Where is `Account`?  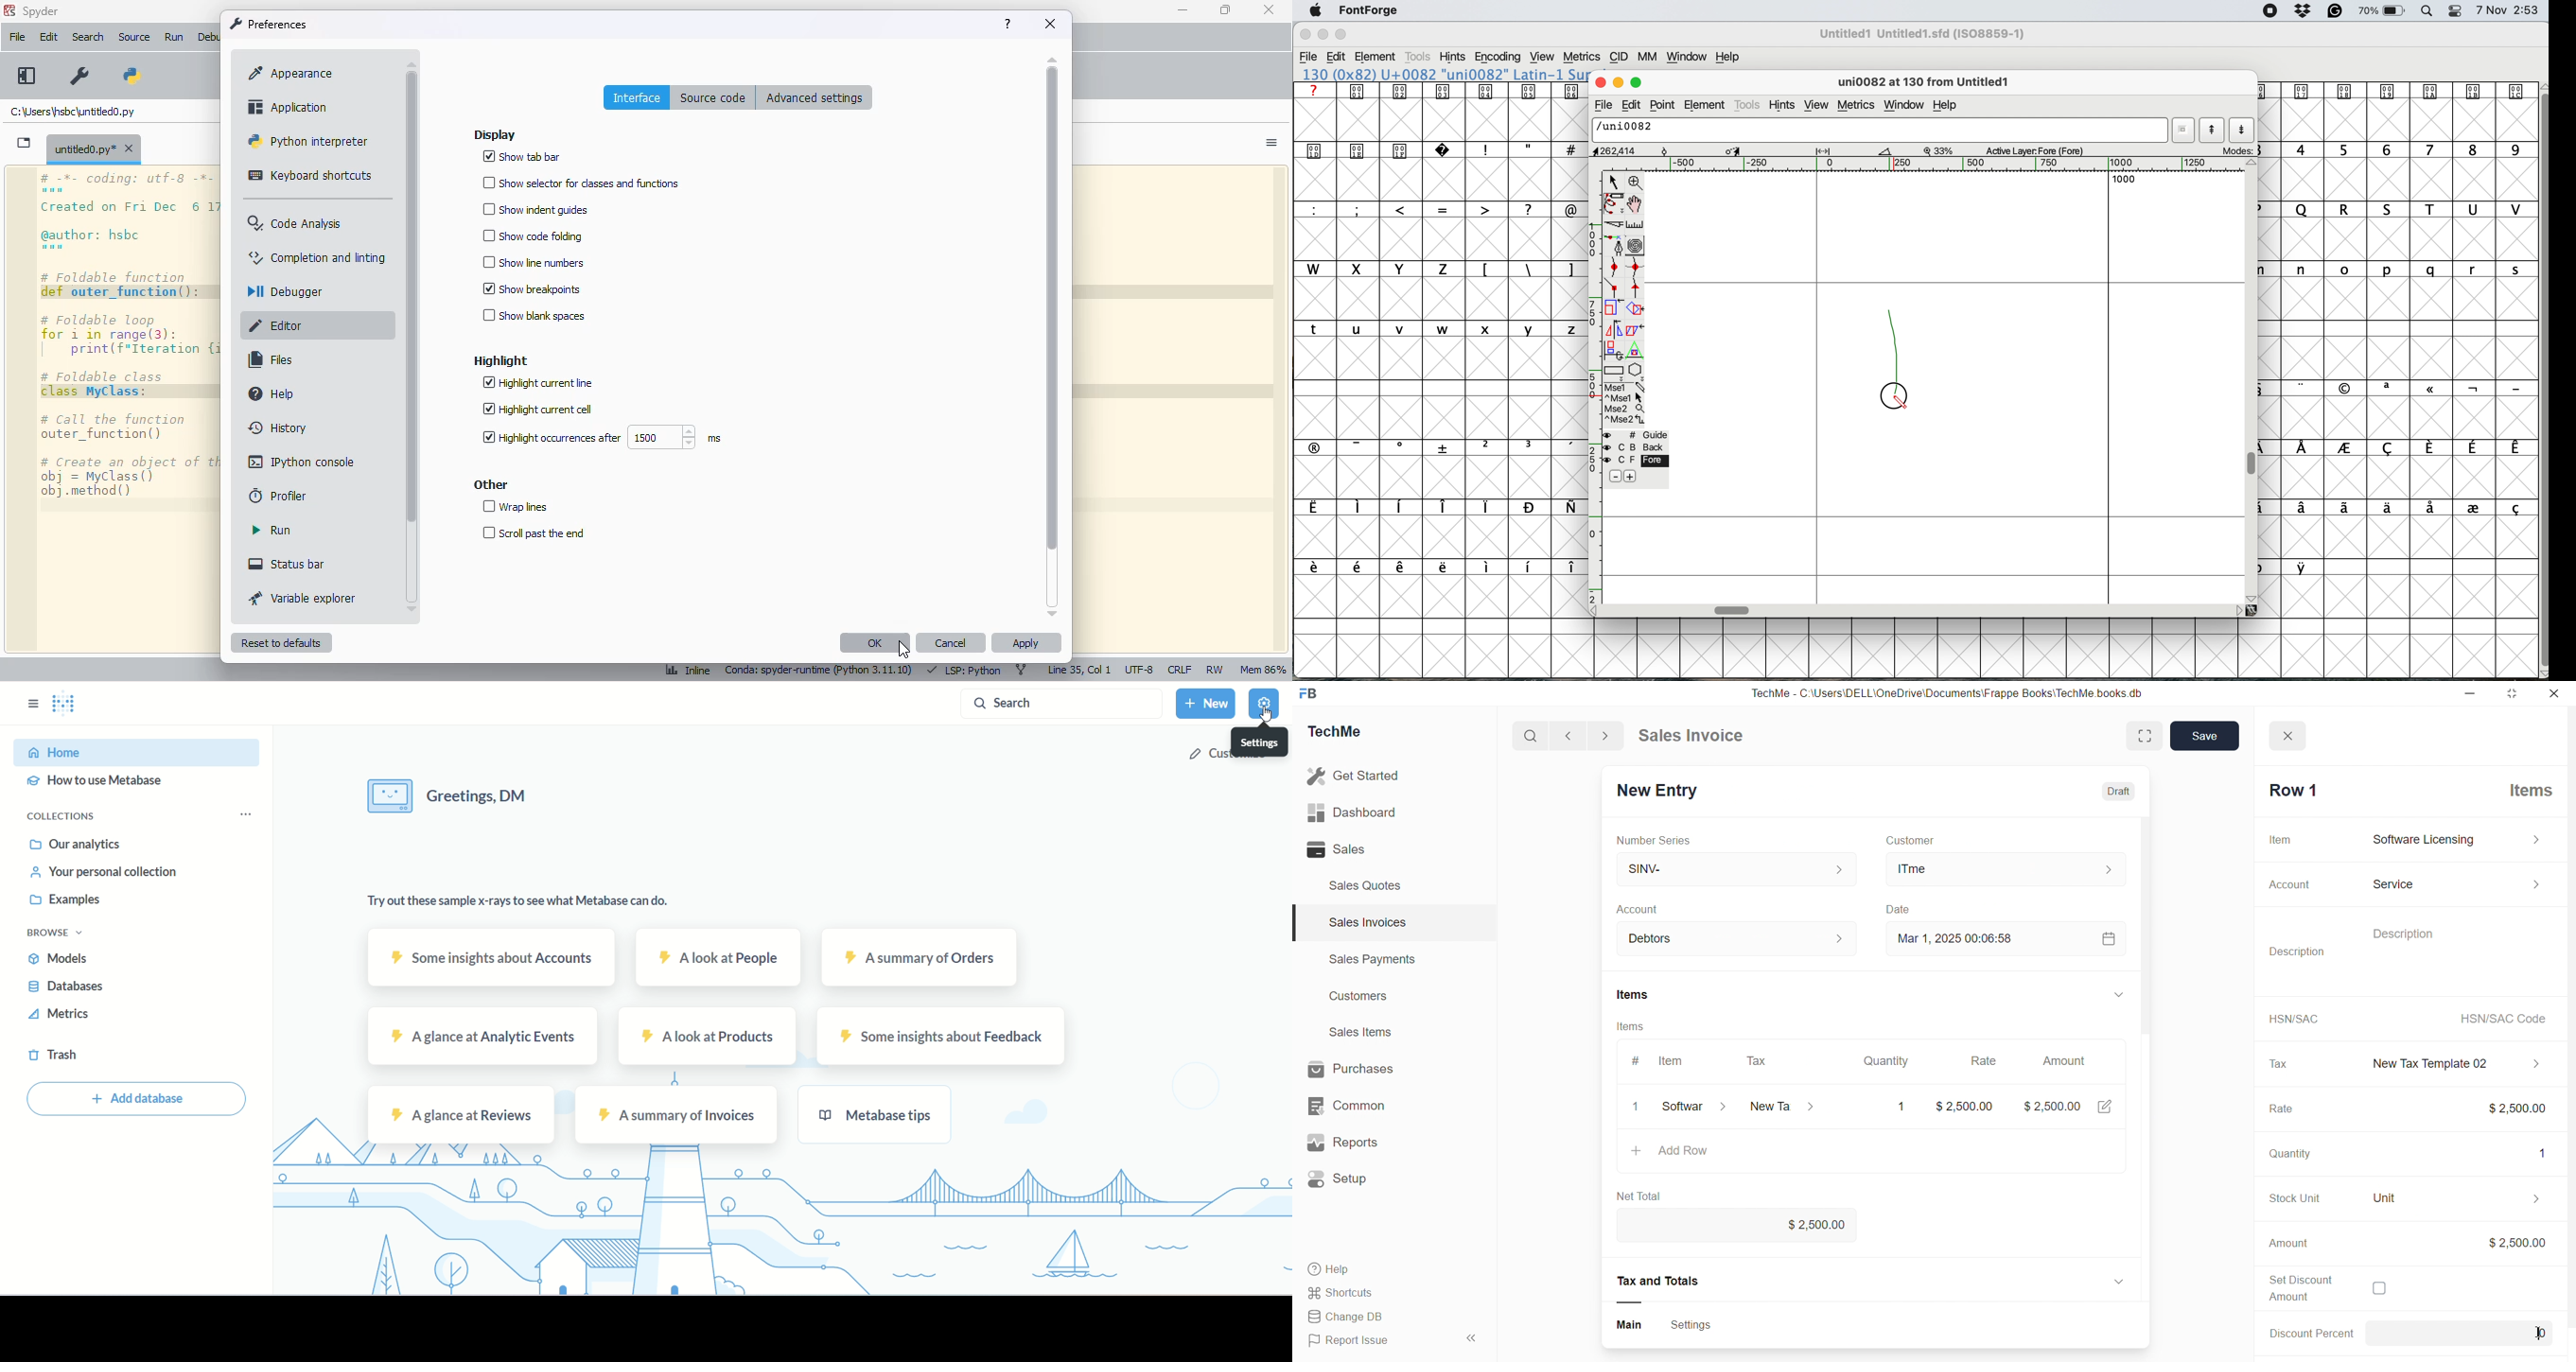
Account is located at coordinates (1667, 936).